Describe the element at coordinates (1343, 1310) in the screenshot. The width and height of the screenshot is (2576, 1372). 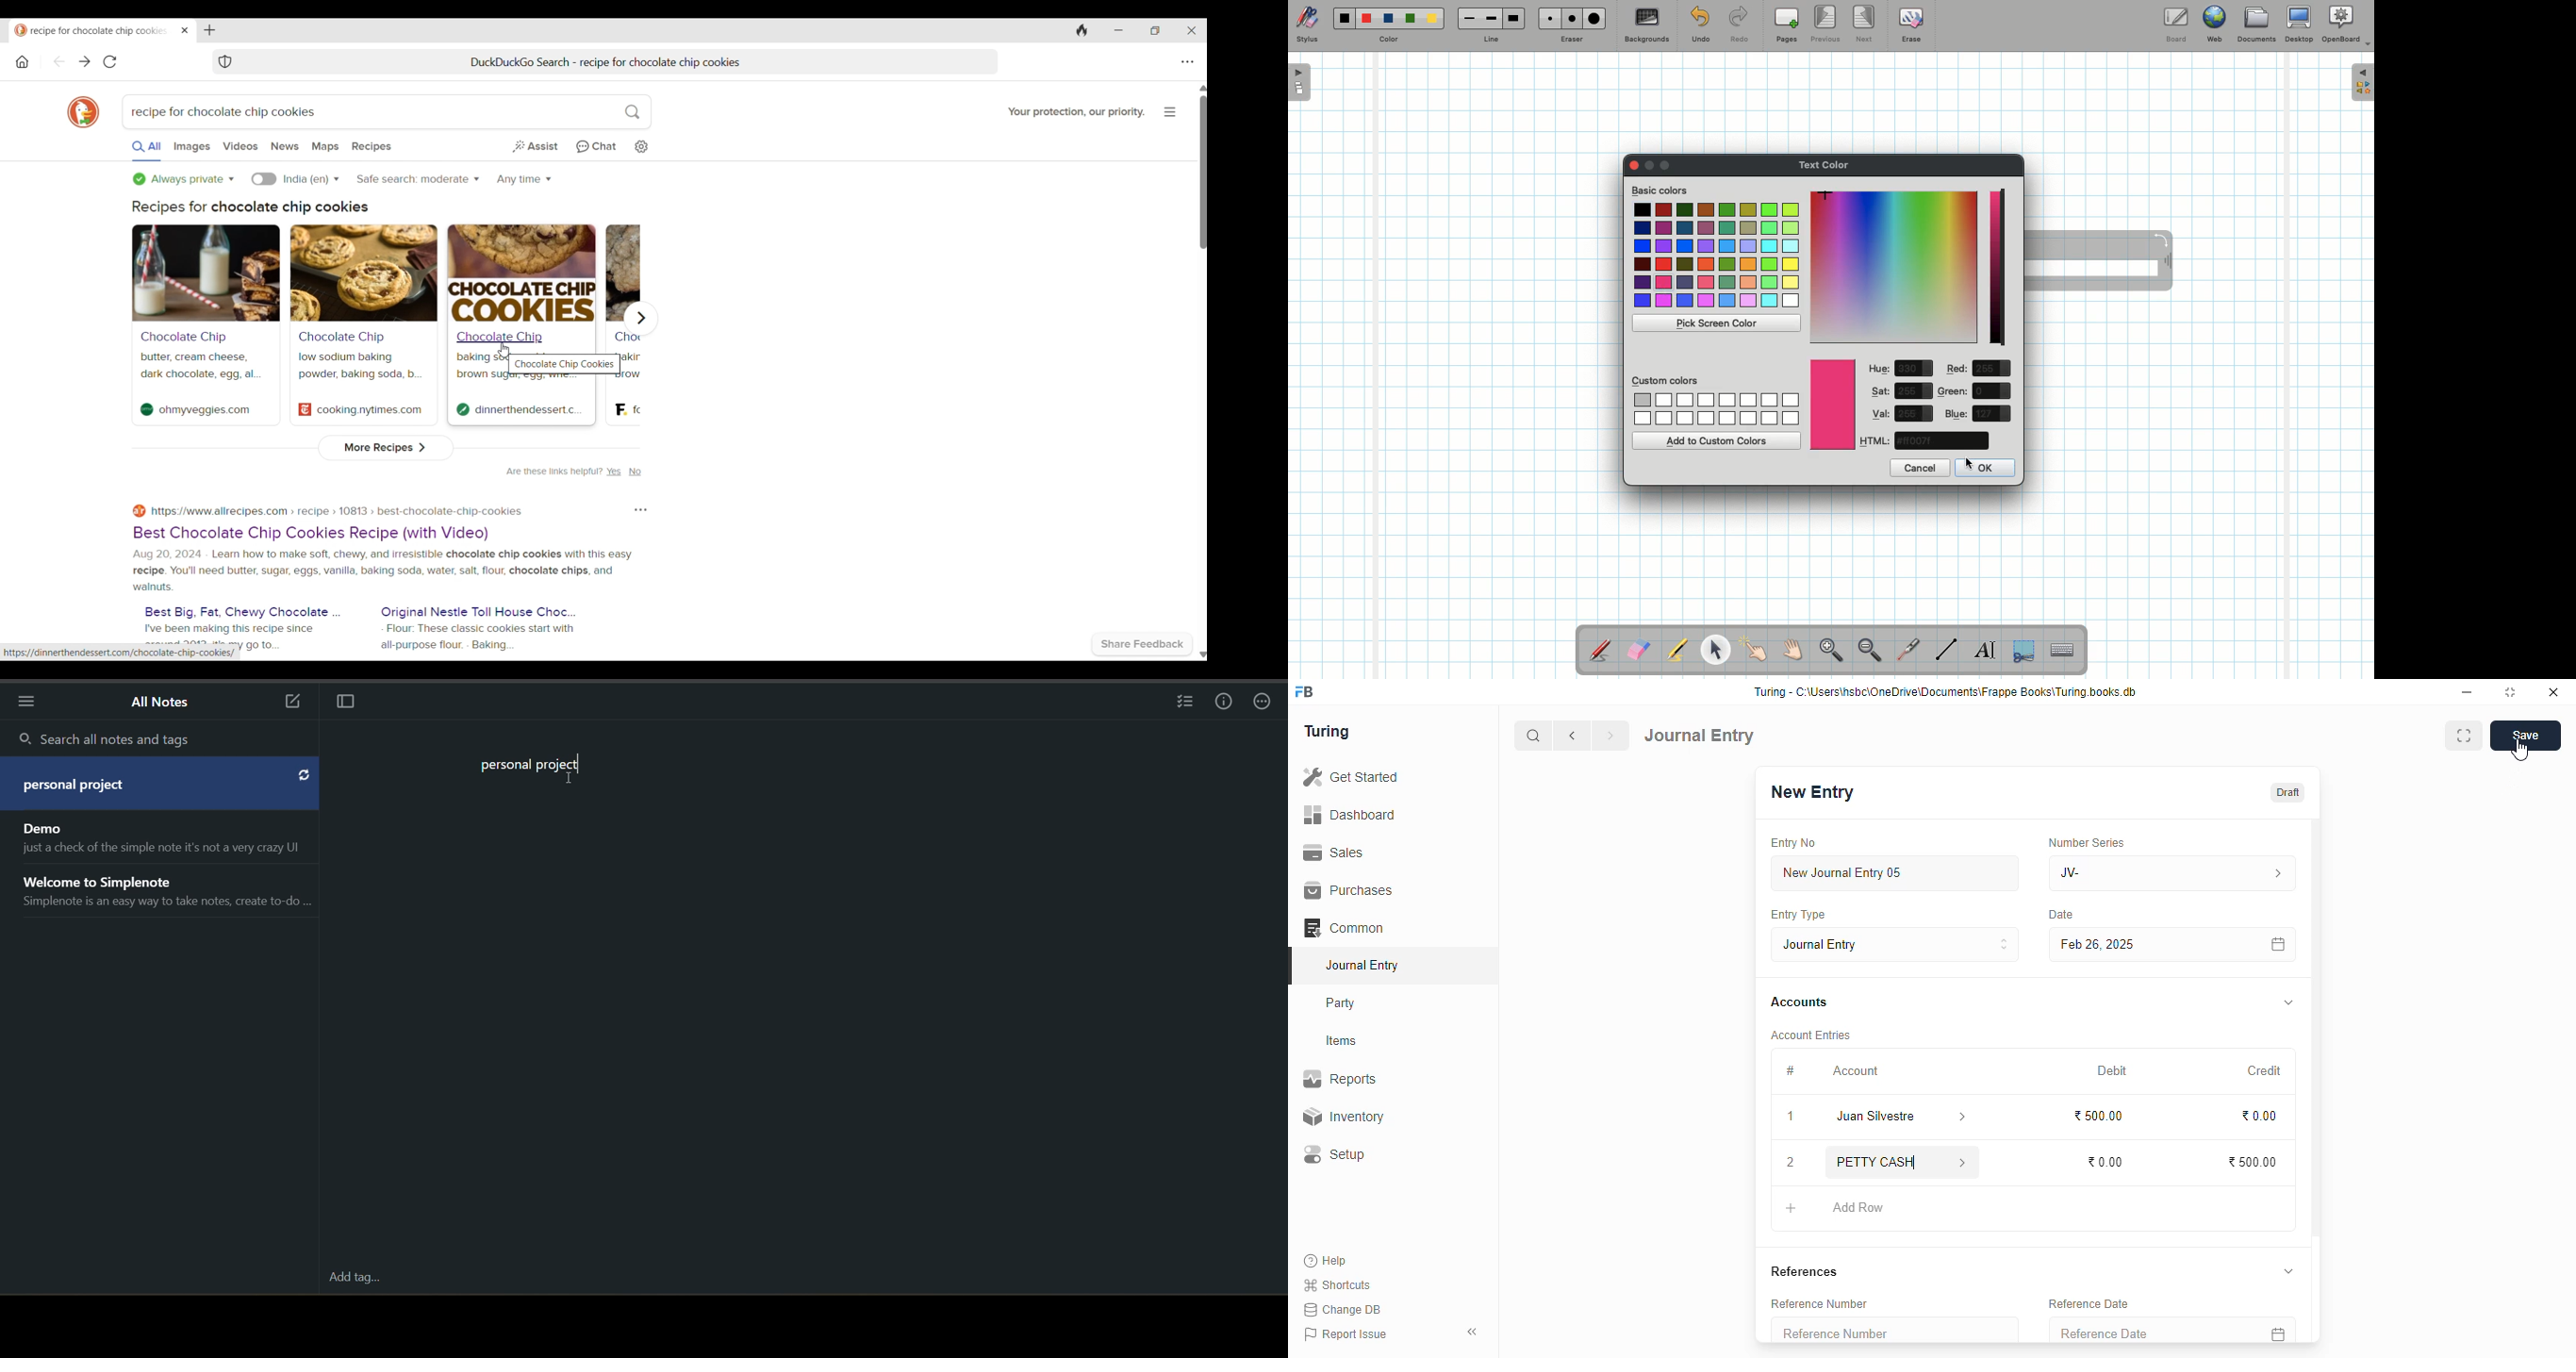
I see `change DB` at that location.